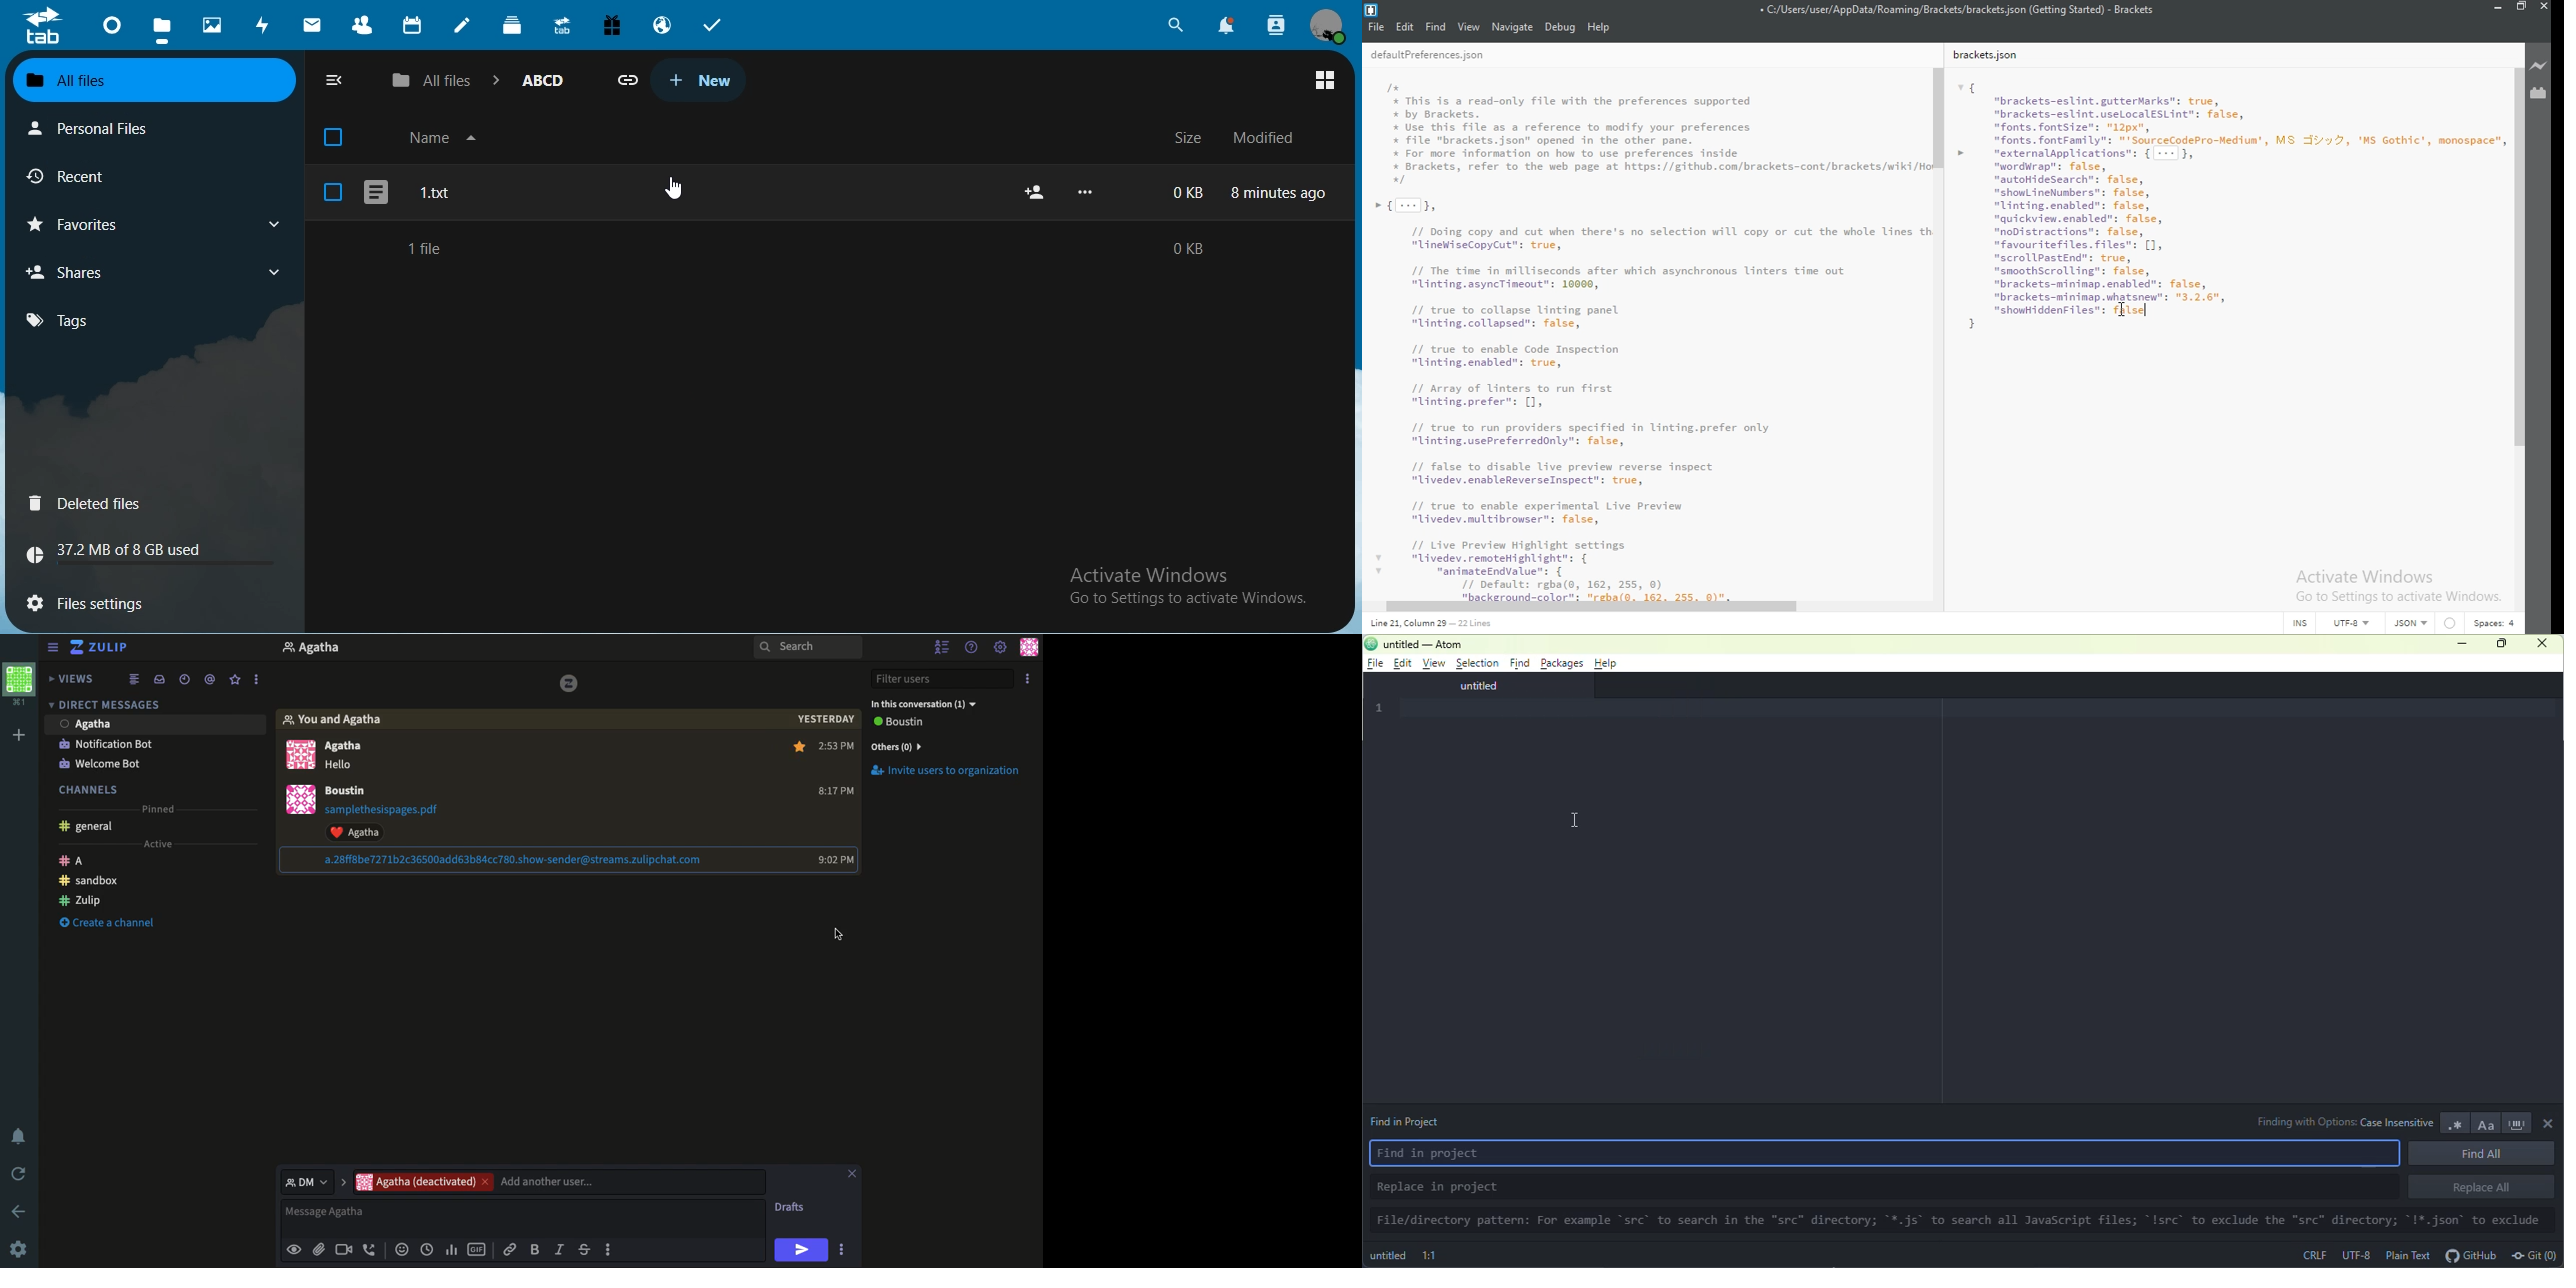  I want to click on whole word, so click(2518, 1123).